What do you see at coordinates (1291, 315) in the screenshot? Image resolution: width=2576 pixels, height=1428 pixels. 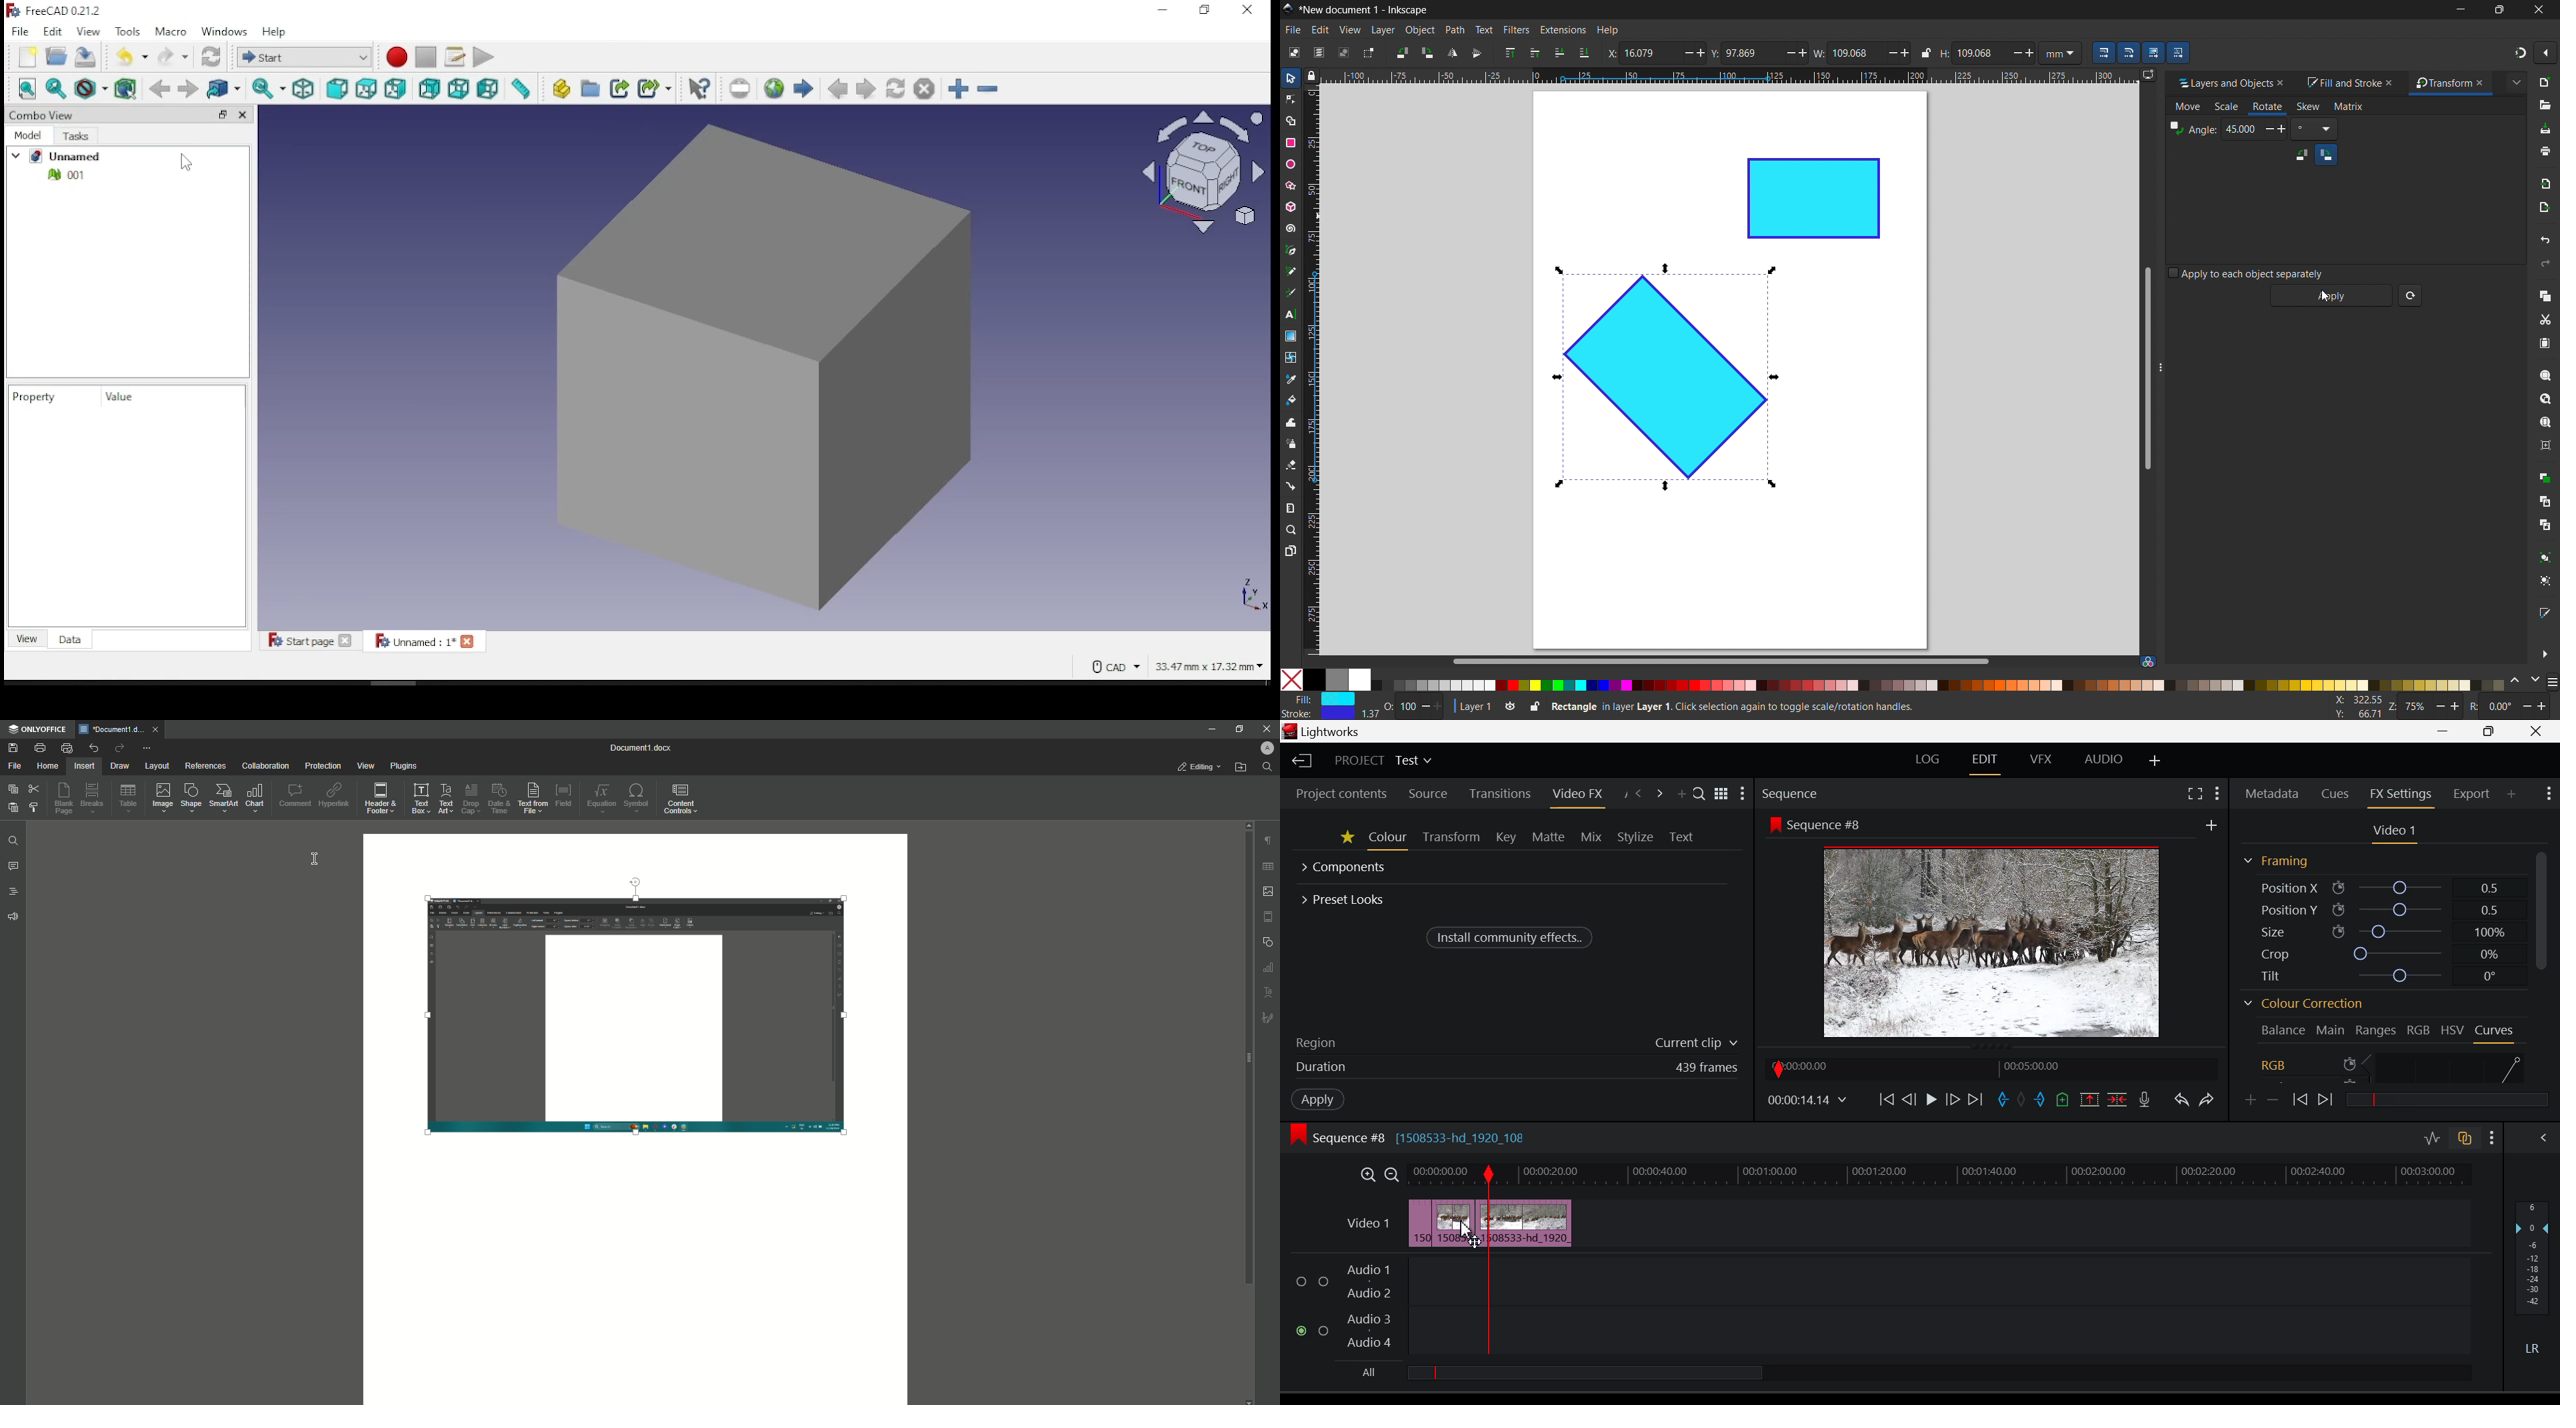 I see `text tool` at bounding box center [1291, 315].